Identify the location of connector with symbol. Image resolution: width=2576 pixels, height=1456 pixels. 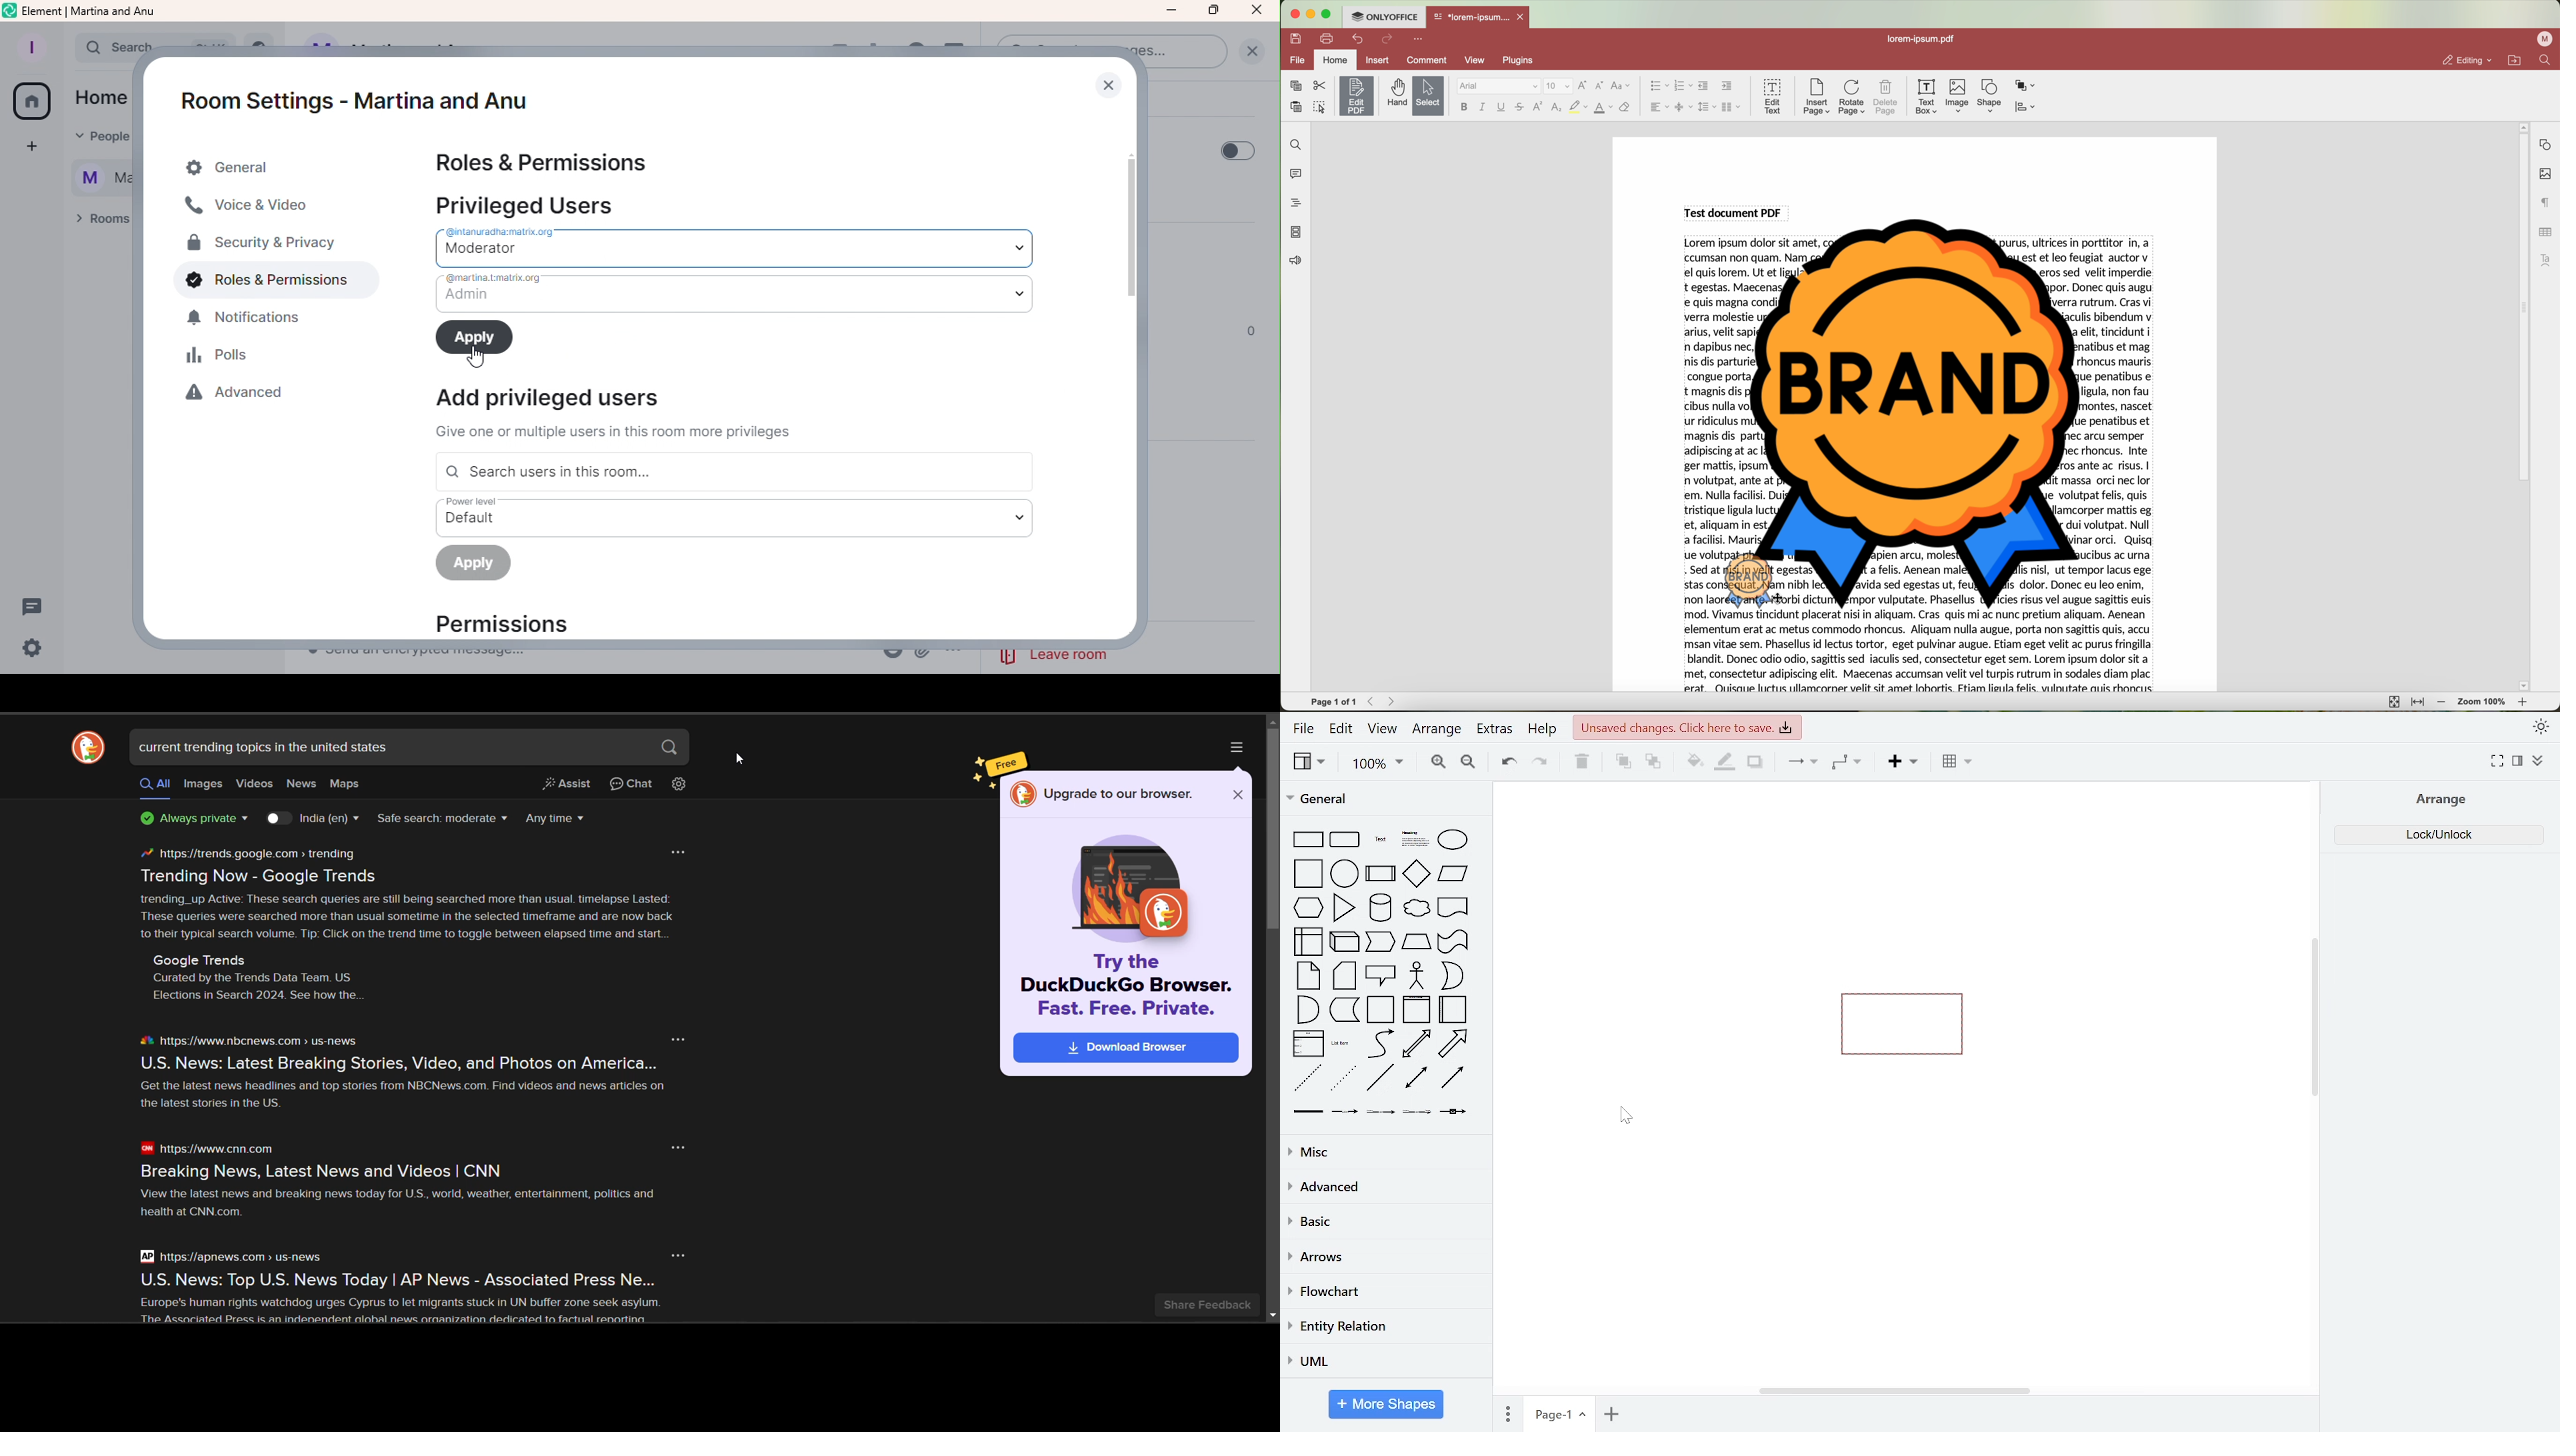
(1455, 1112).